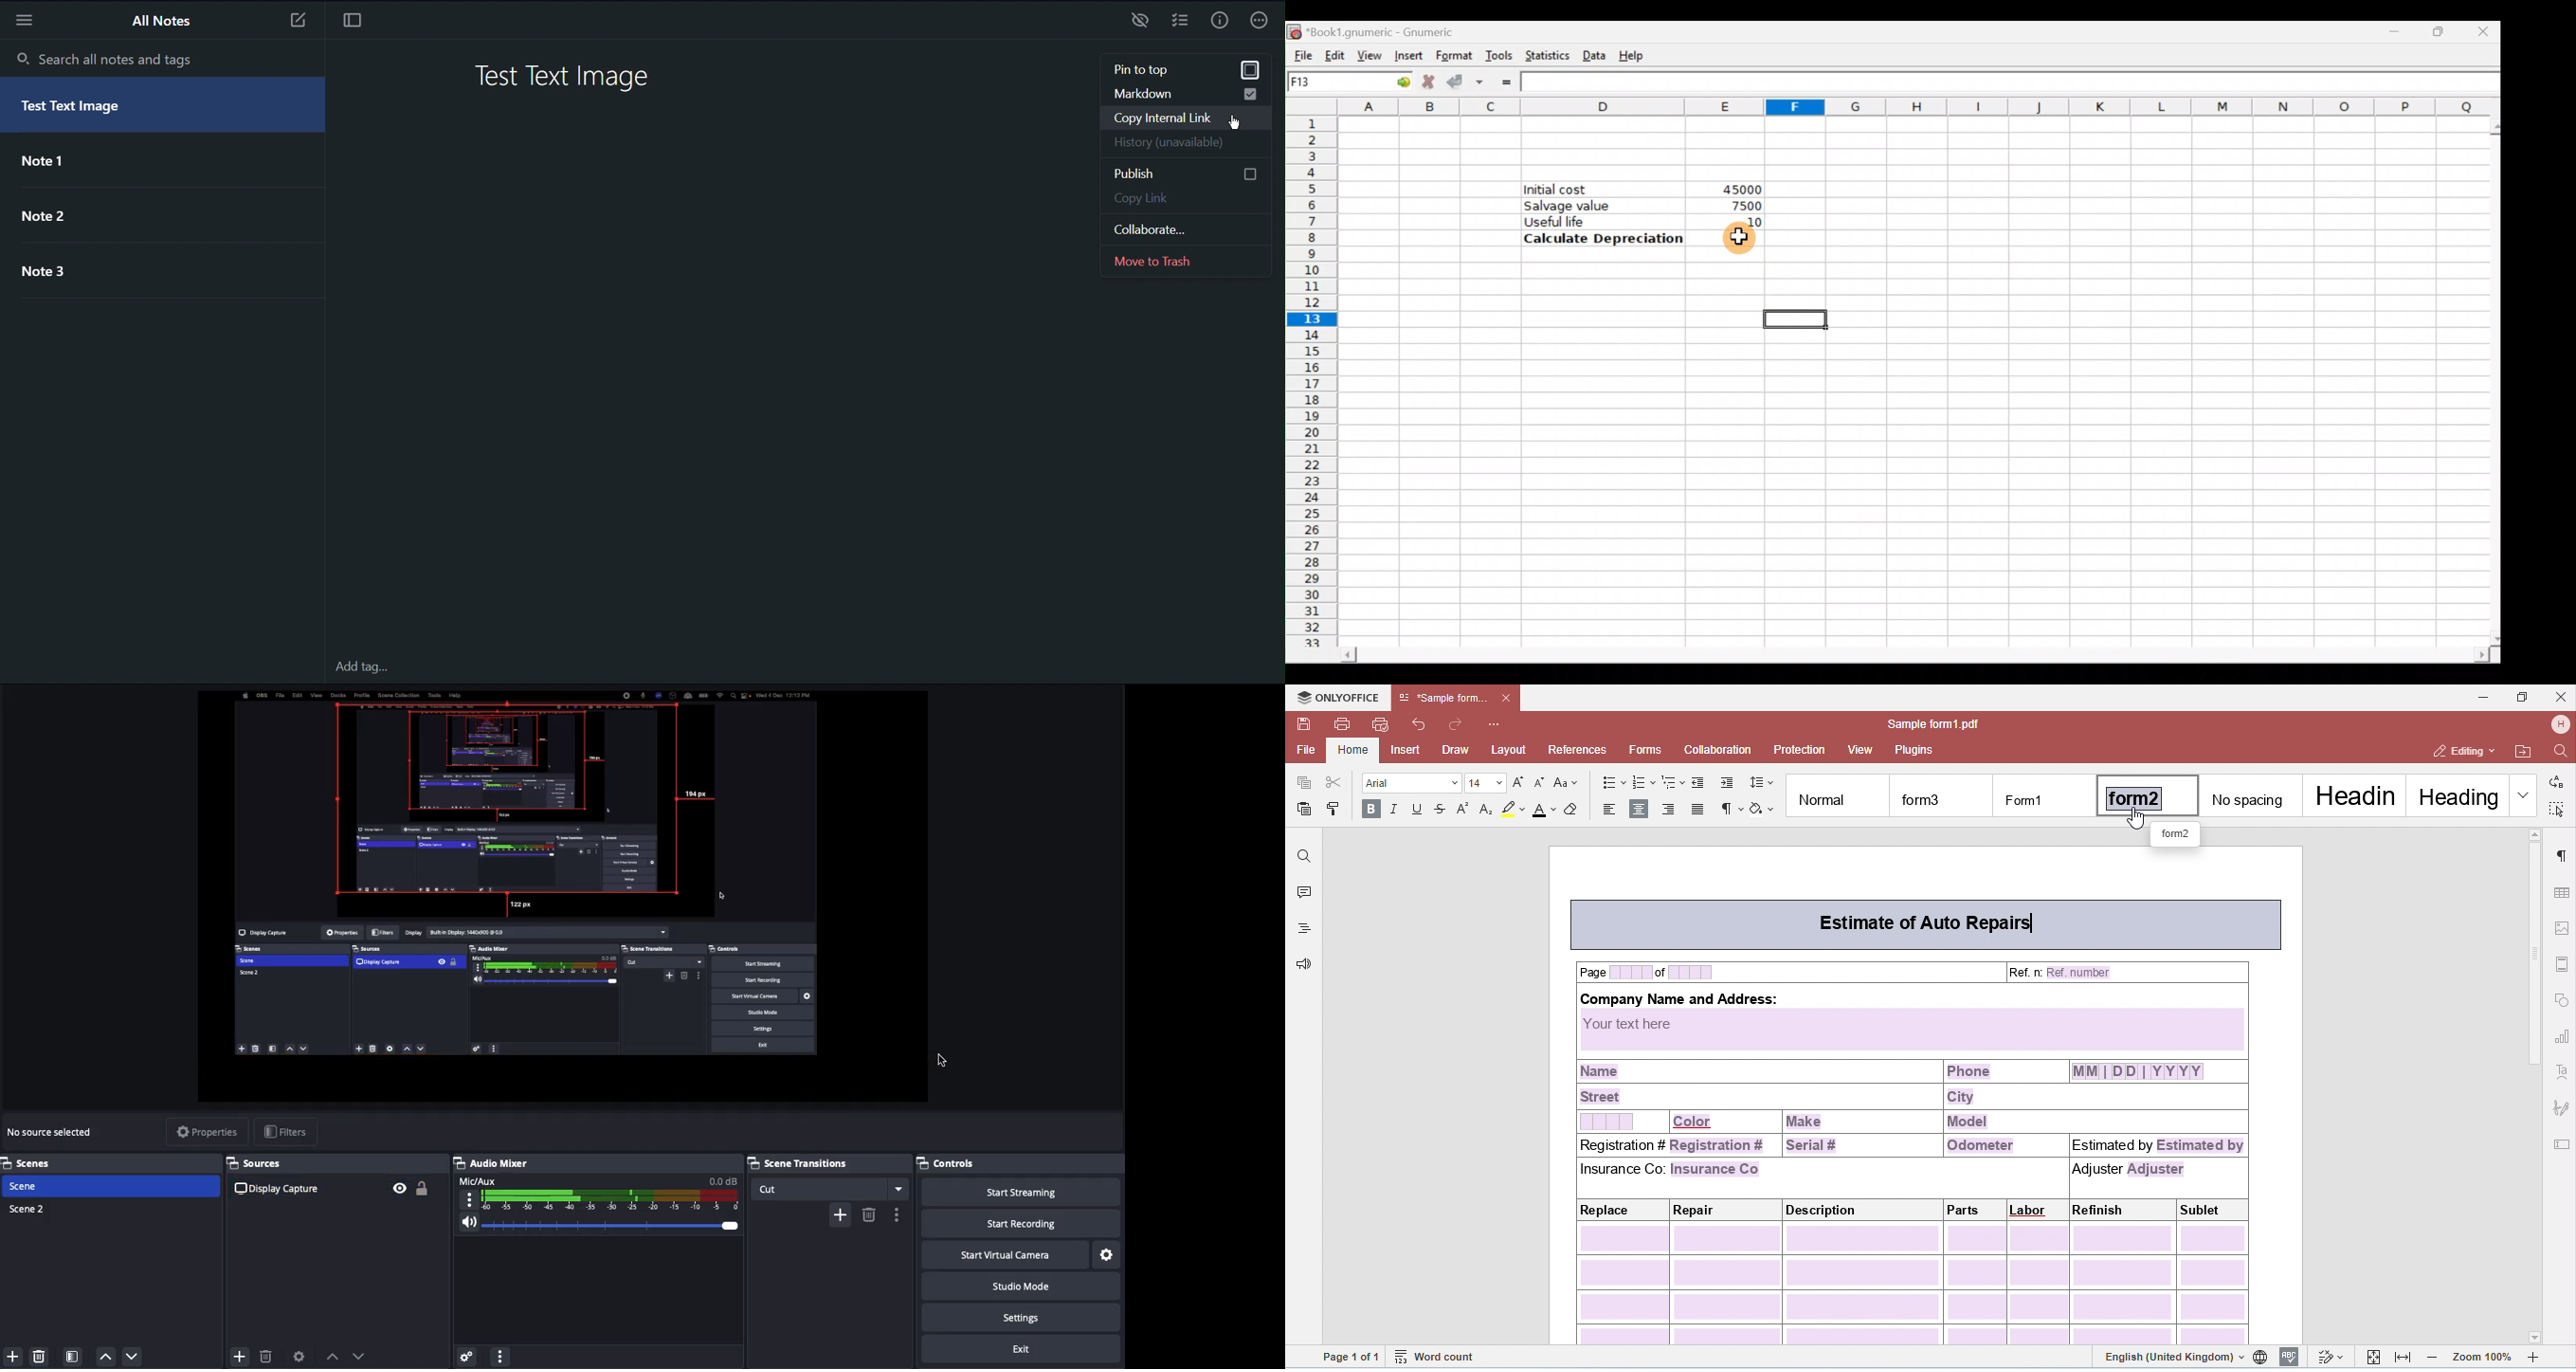  Describe the element at coordinates (2490, 378) in the screenshot. I see `Scroll bar` at that location.